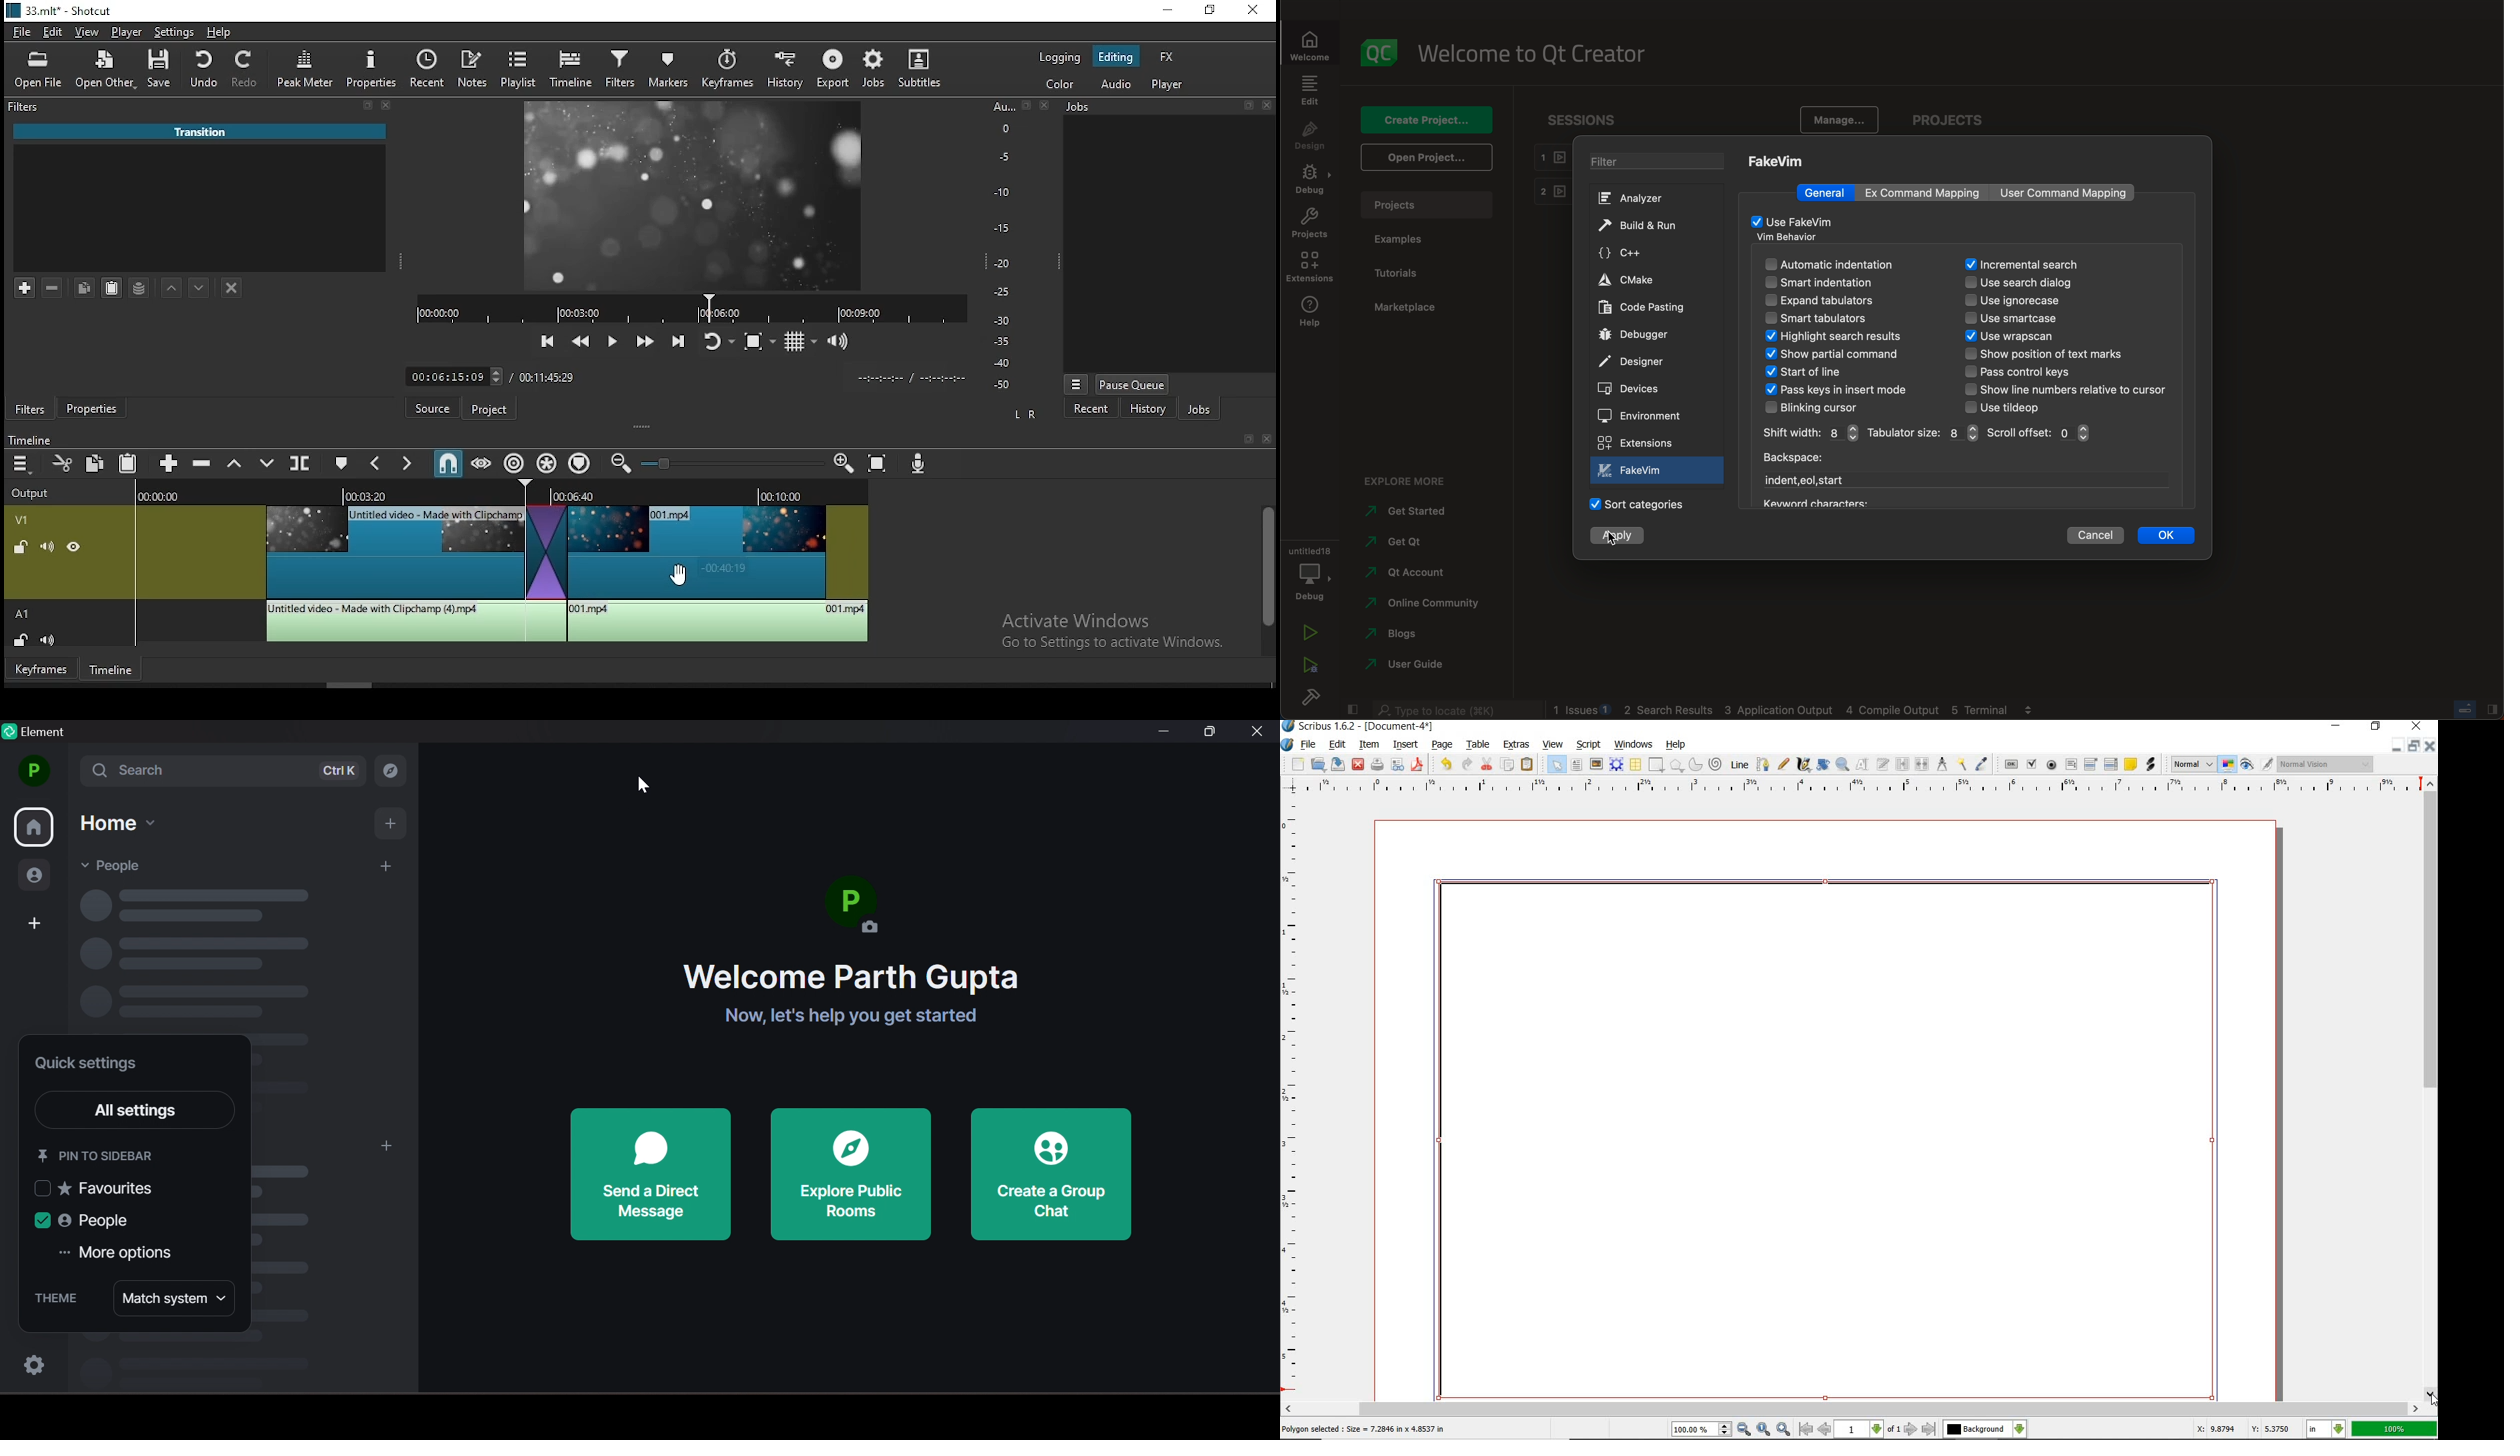 The width and height of the screenshot is (2520, 1456). Describe the element at coordinates (27, 288) in the screenshot. I see `add a filter` at that location.